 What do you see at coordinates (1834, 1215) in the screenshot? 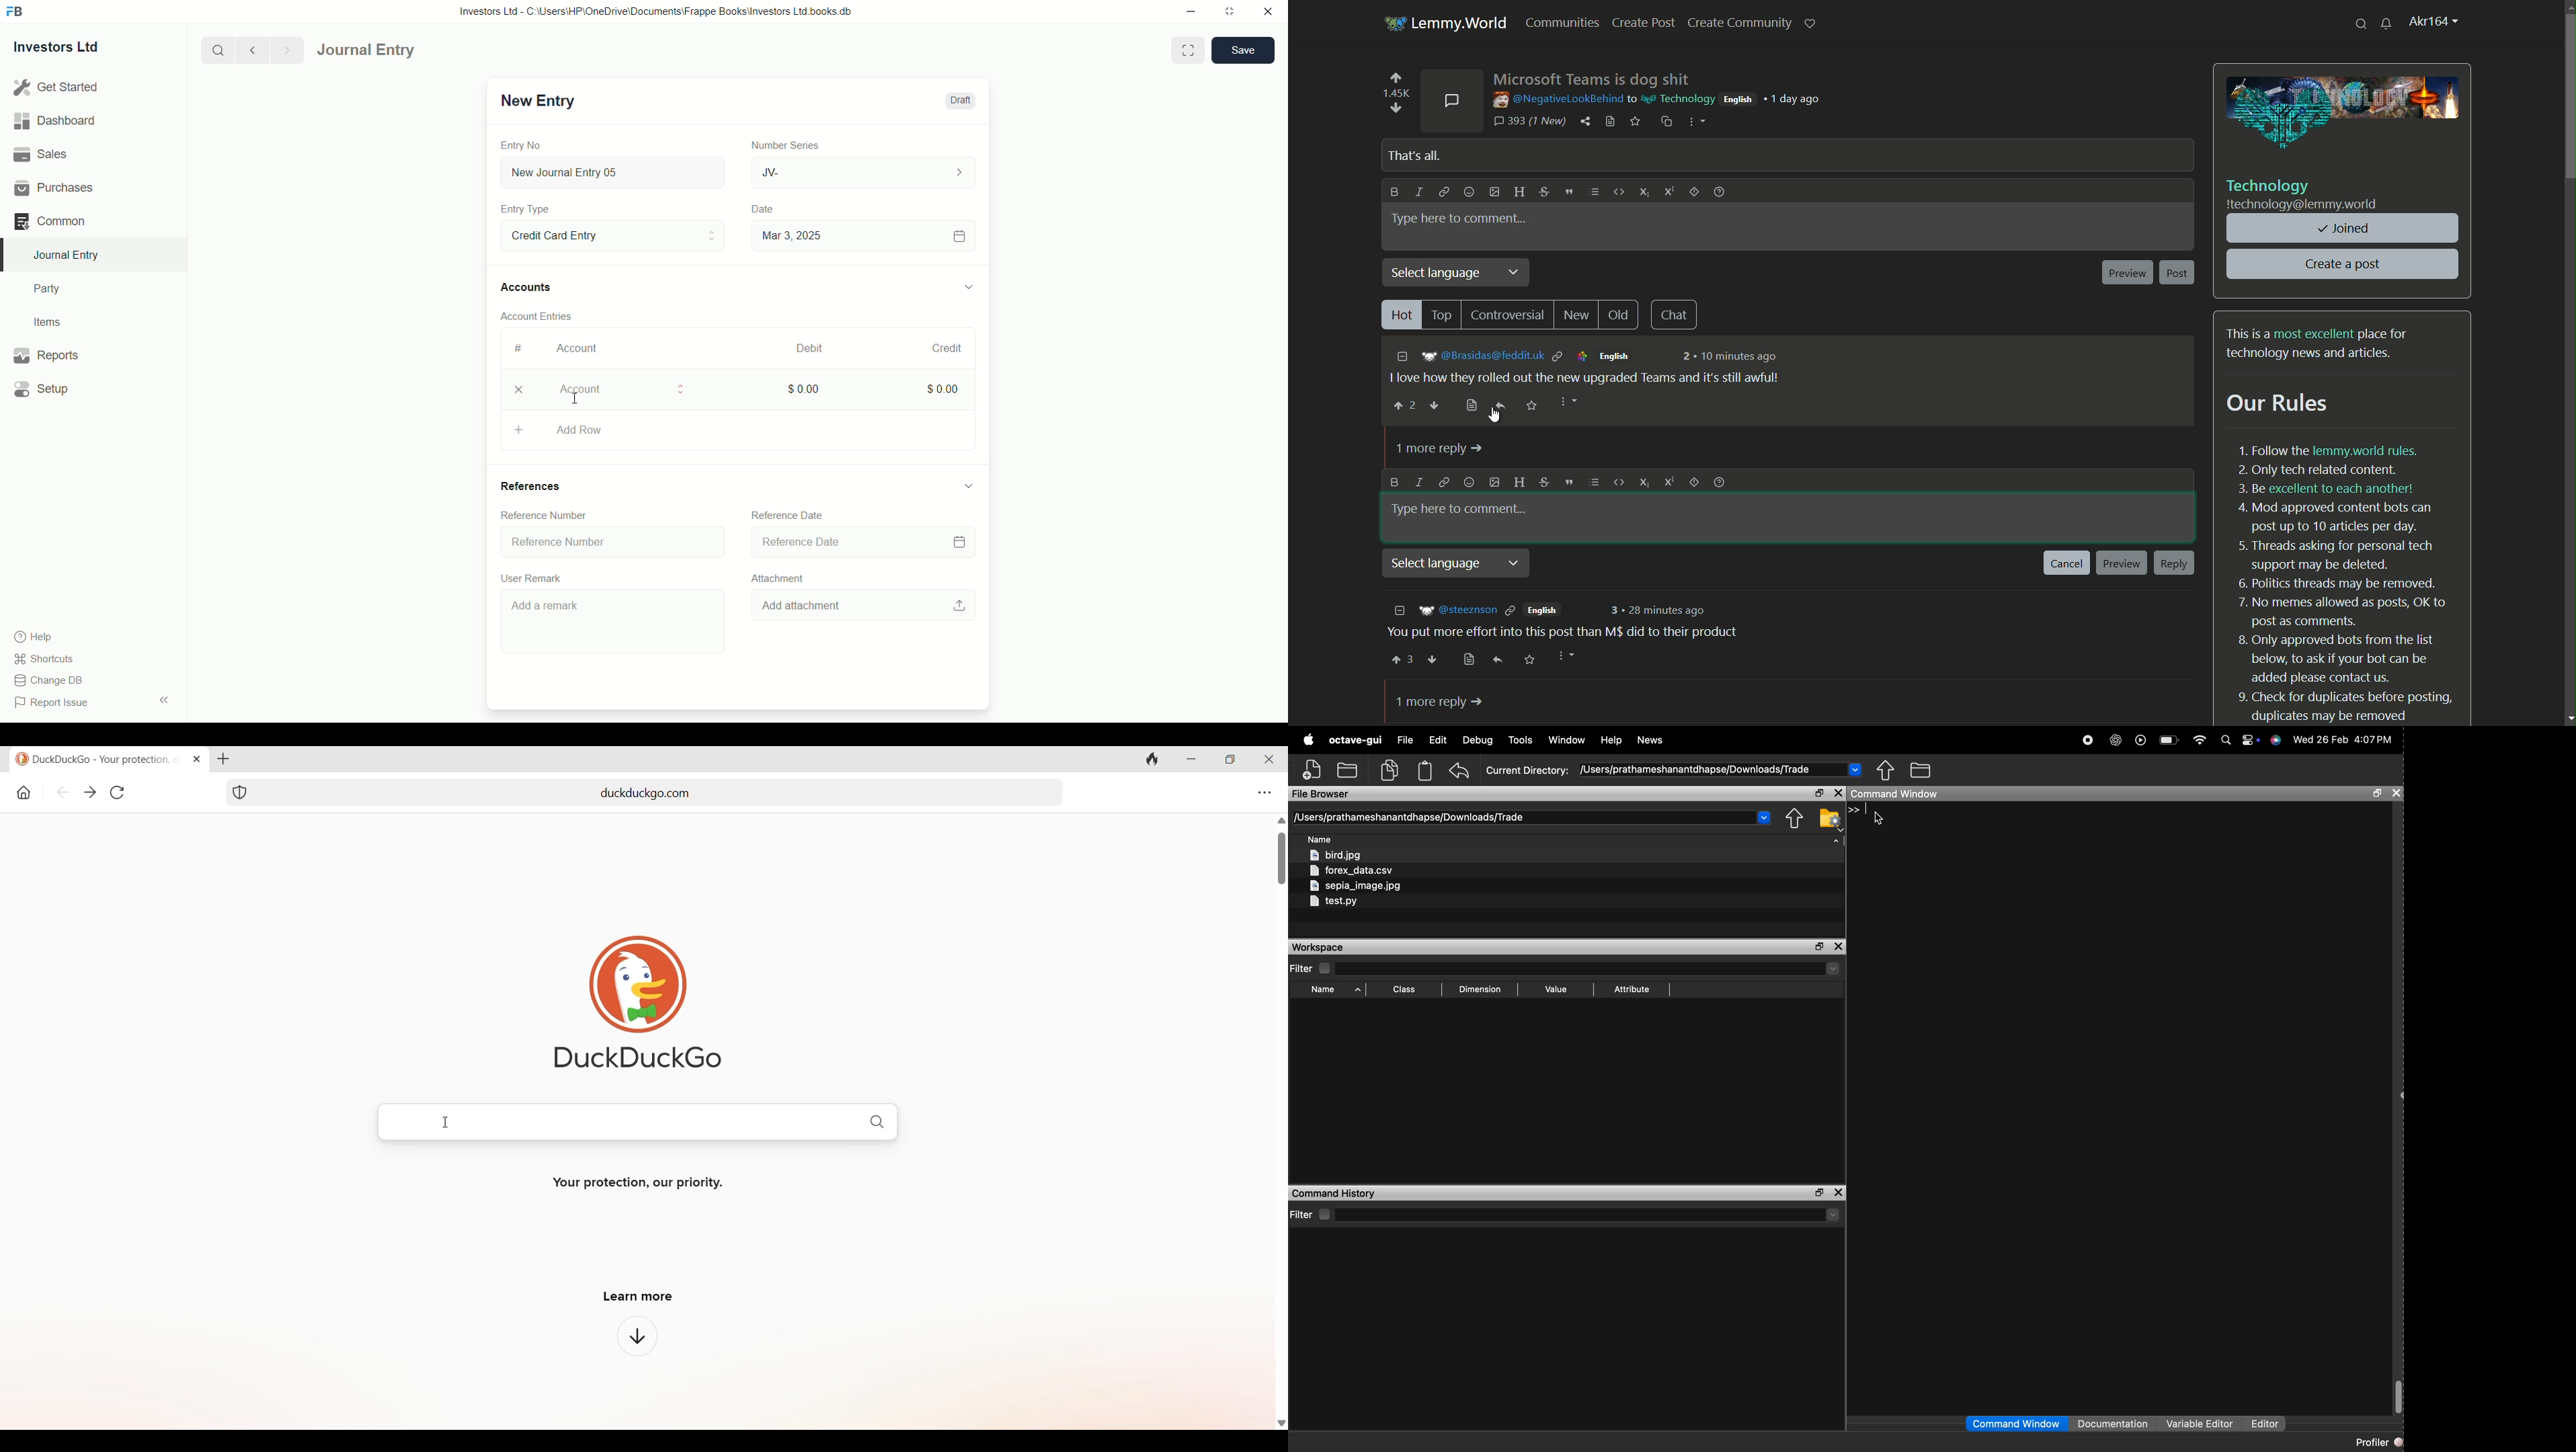
I see `Drop-down ` at bounding box center [1834, 1215].